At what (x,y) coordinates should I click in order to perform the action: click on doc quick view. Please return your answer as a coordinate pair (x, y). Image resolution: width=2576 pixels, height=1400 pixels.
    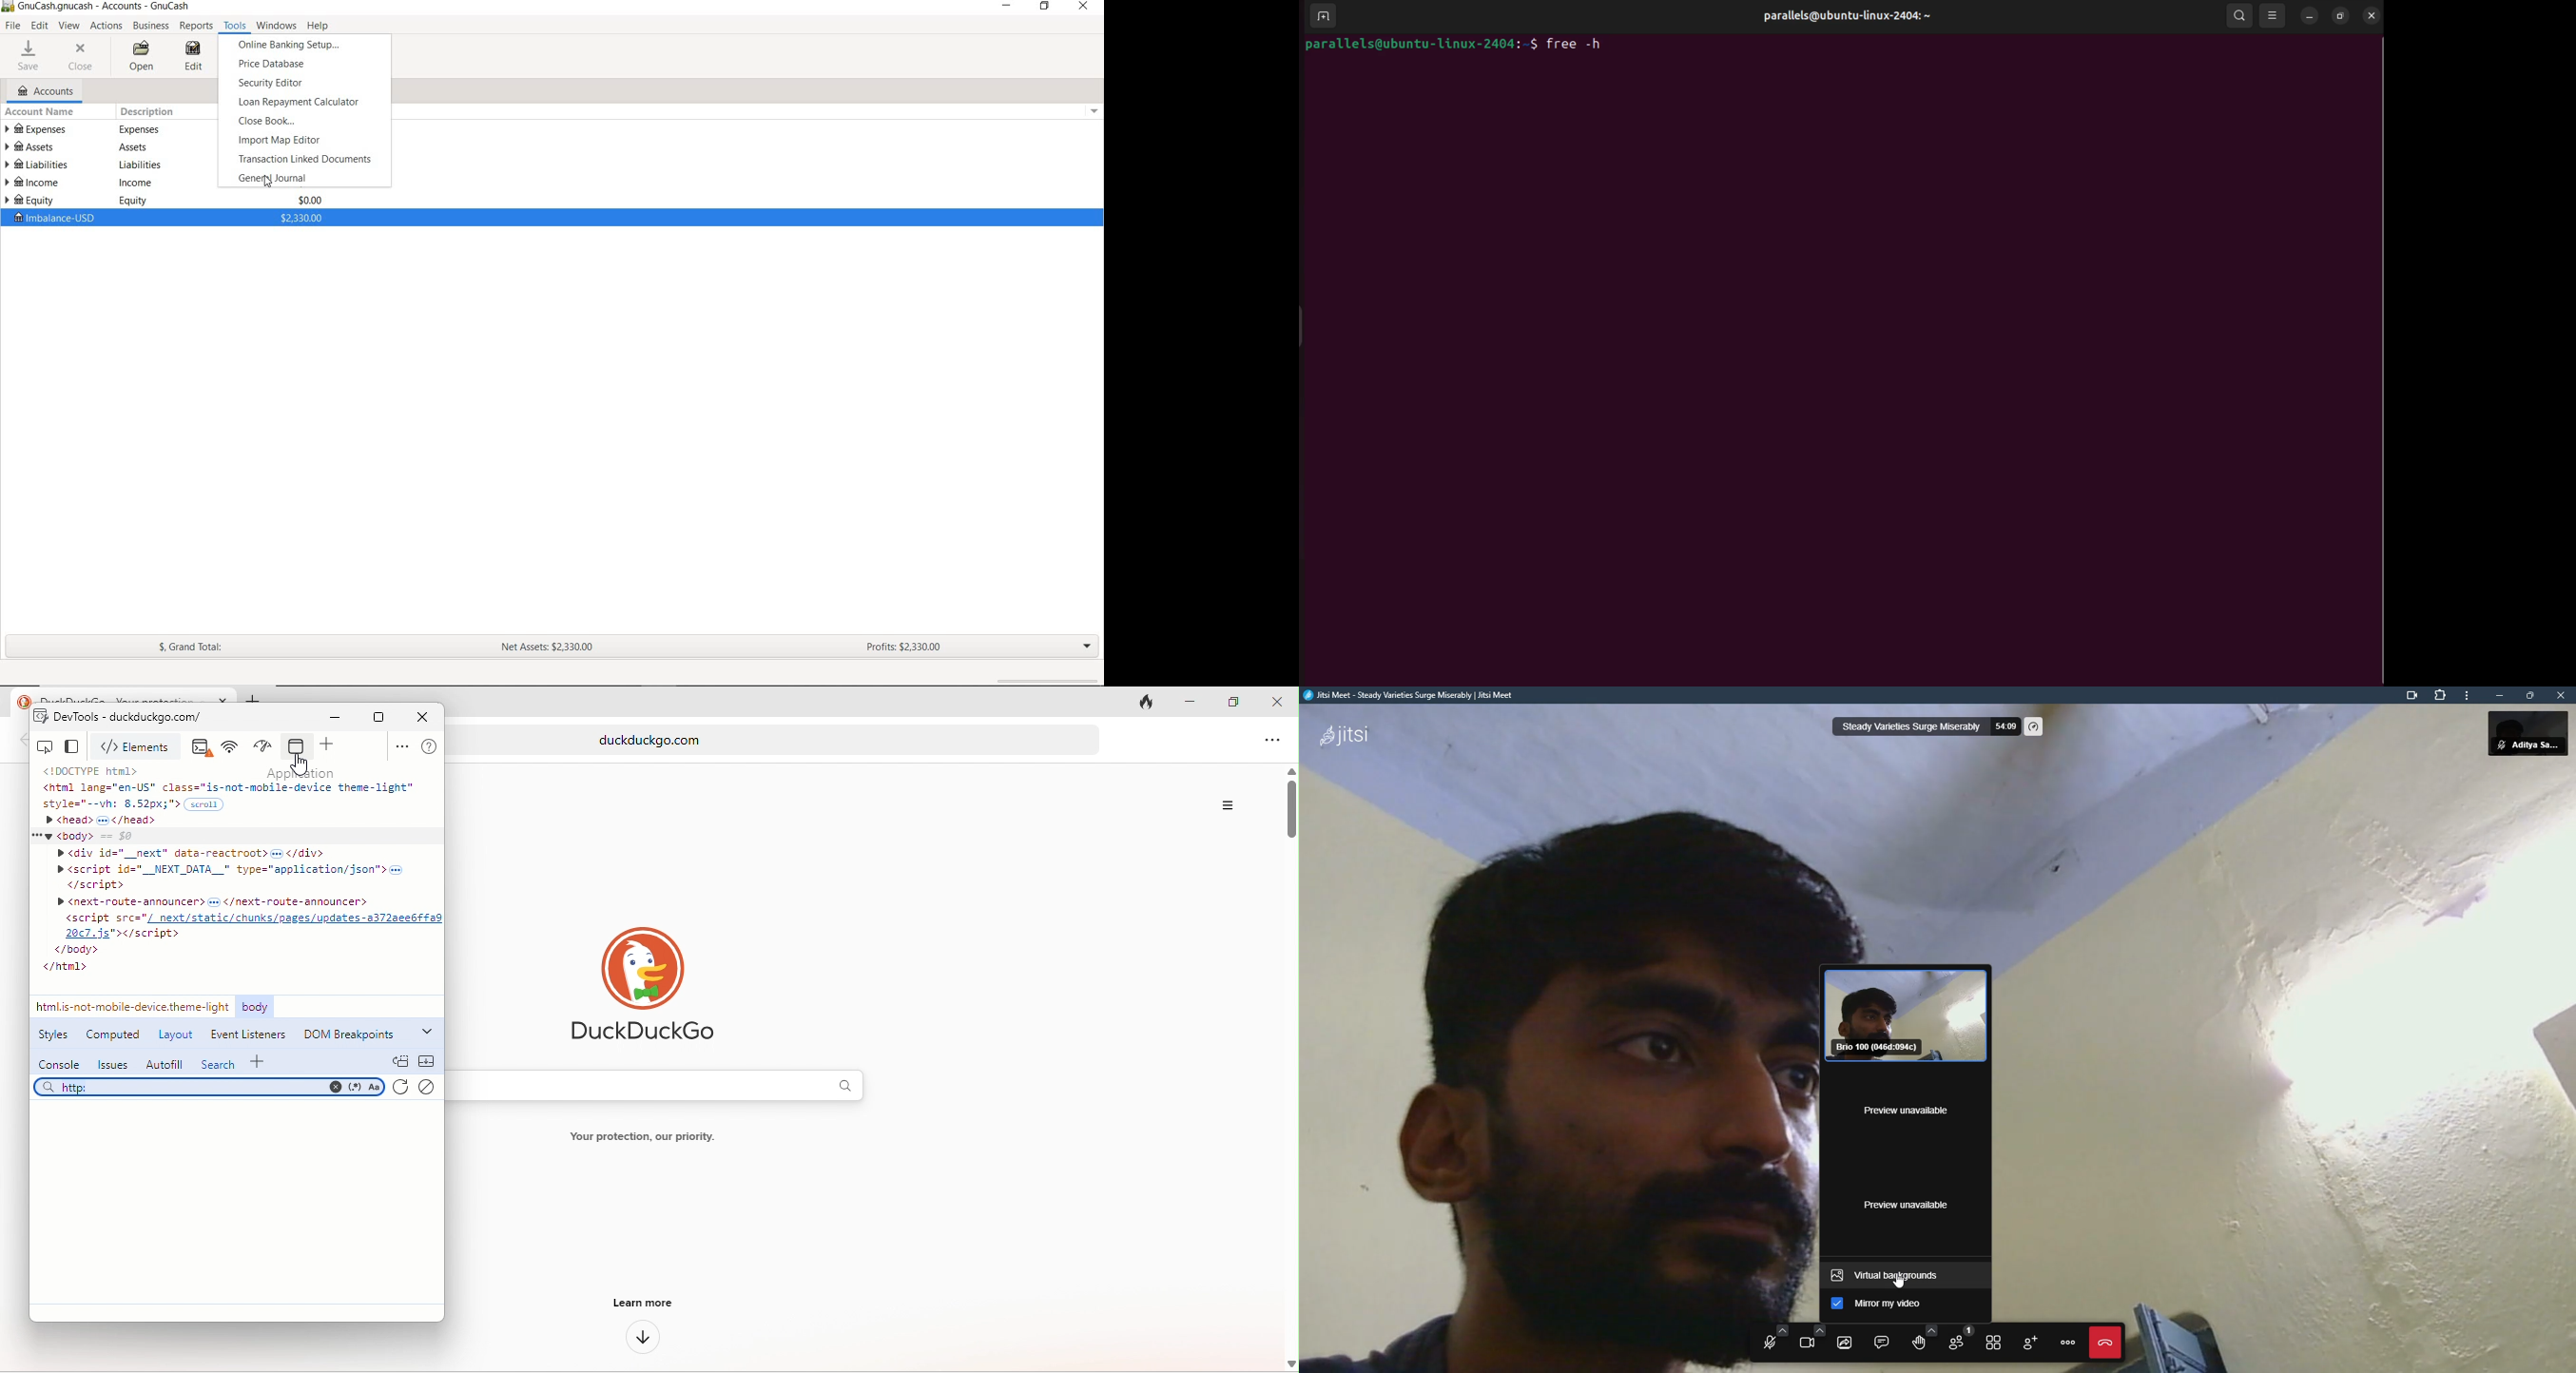
    Looking at the image, I should click on (400, 1062).